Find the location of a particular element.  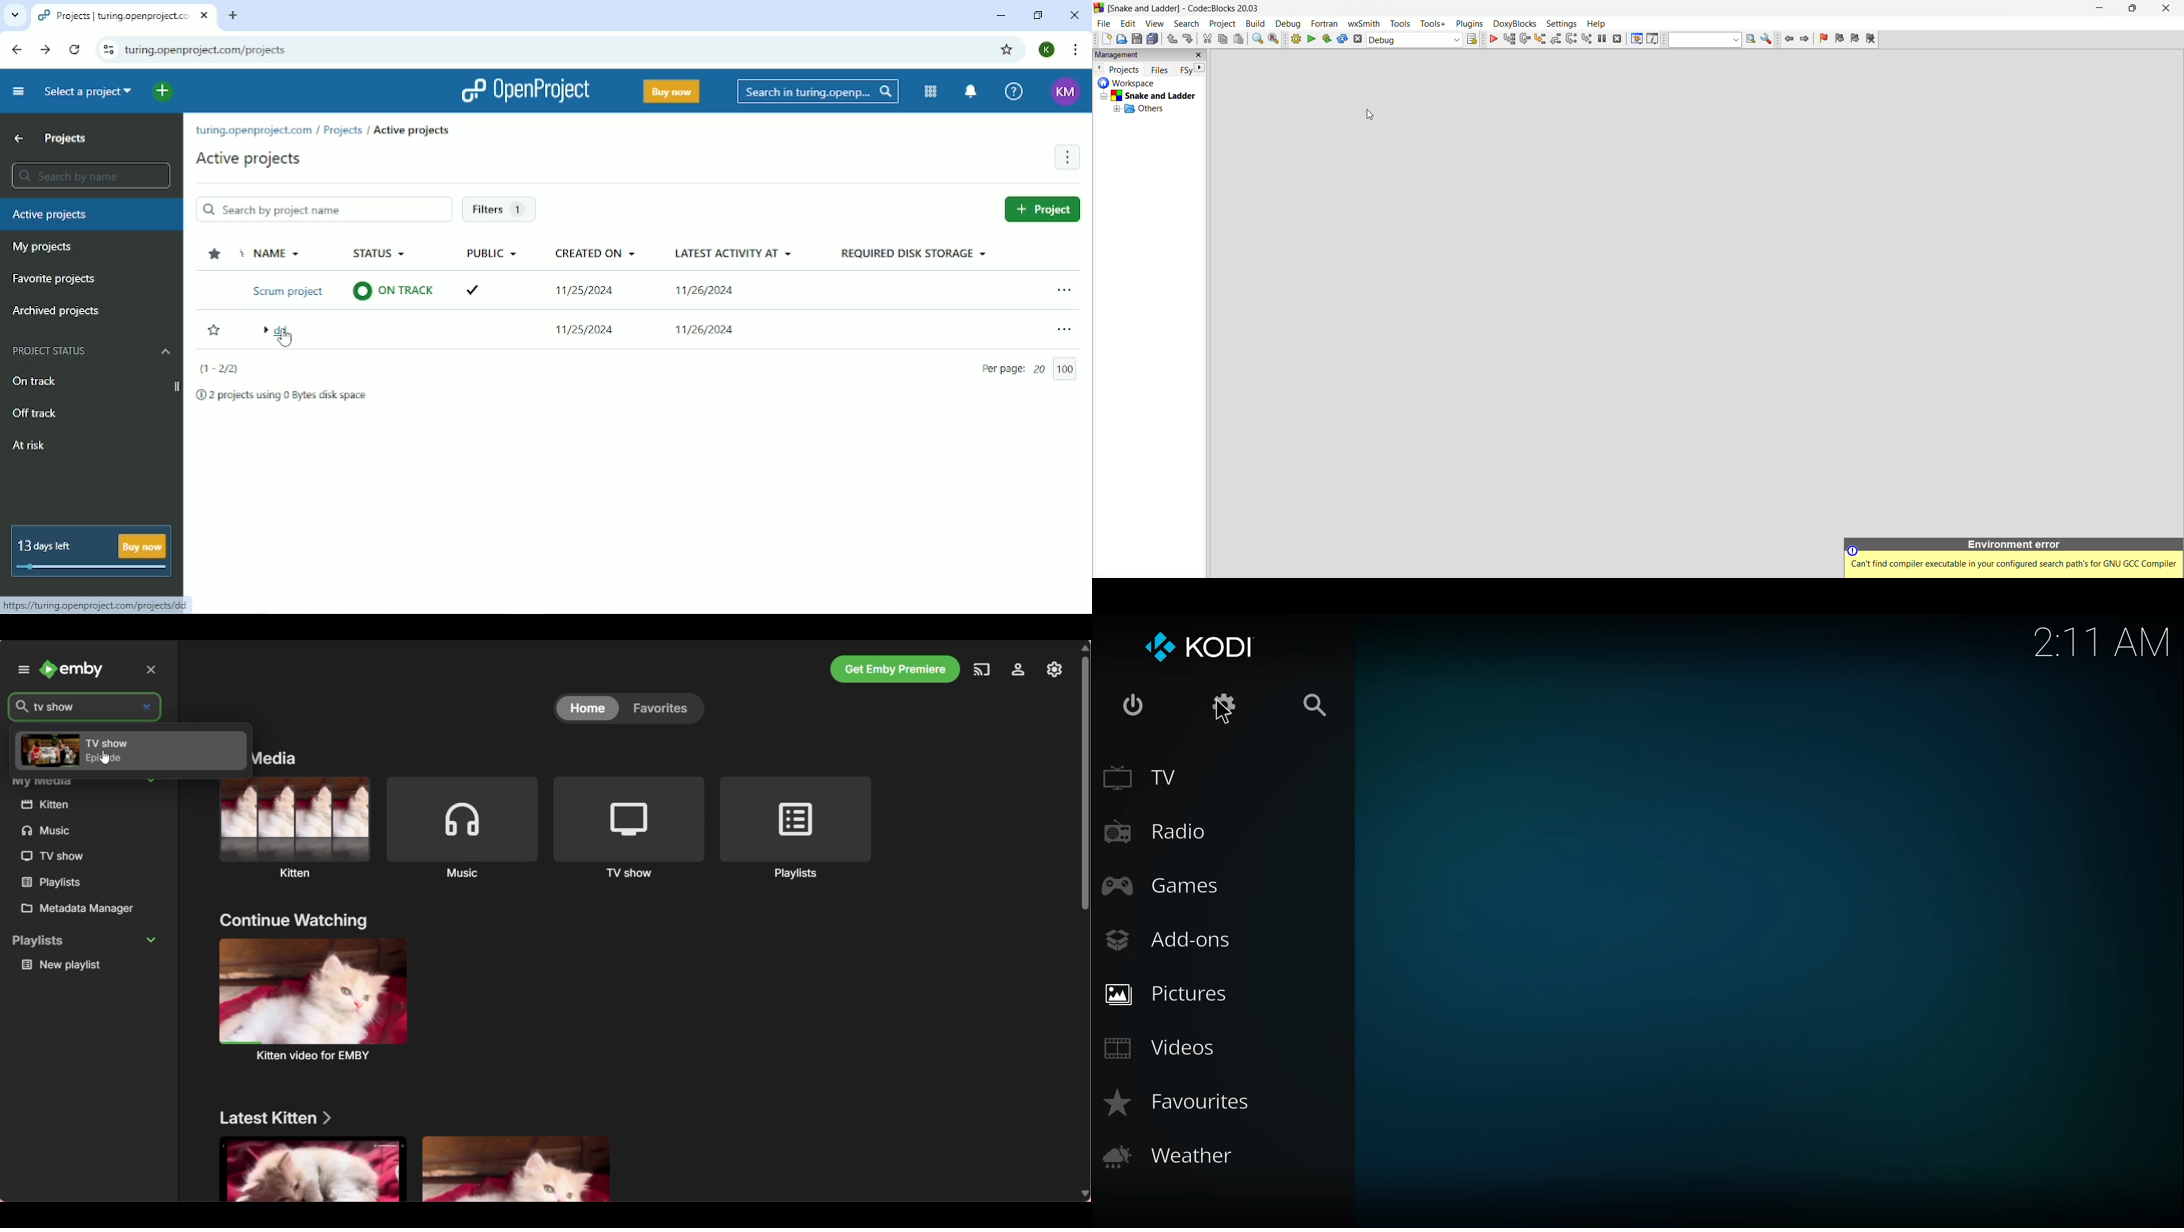

clear bookmark is located at coordinates (1872, 39).